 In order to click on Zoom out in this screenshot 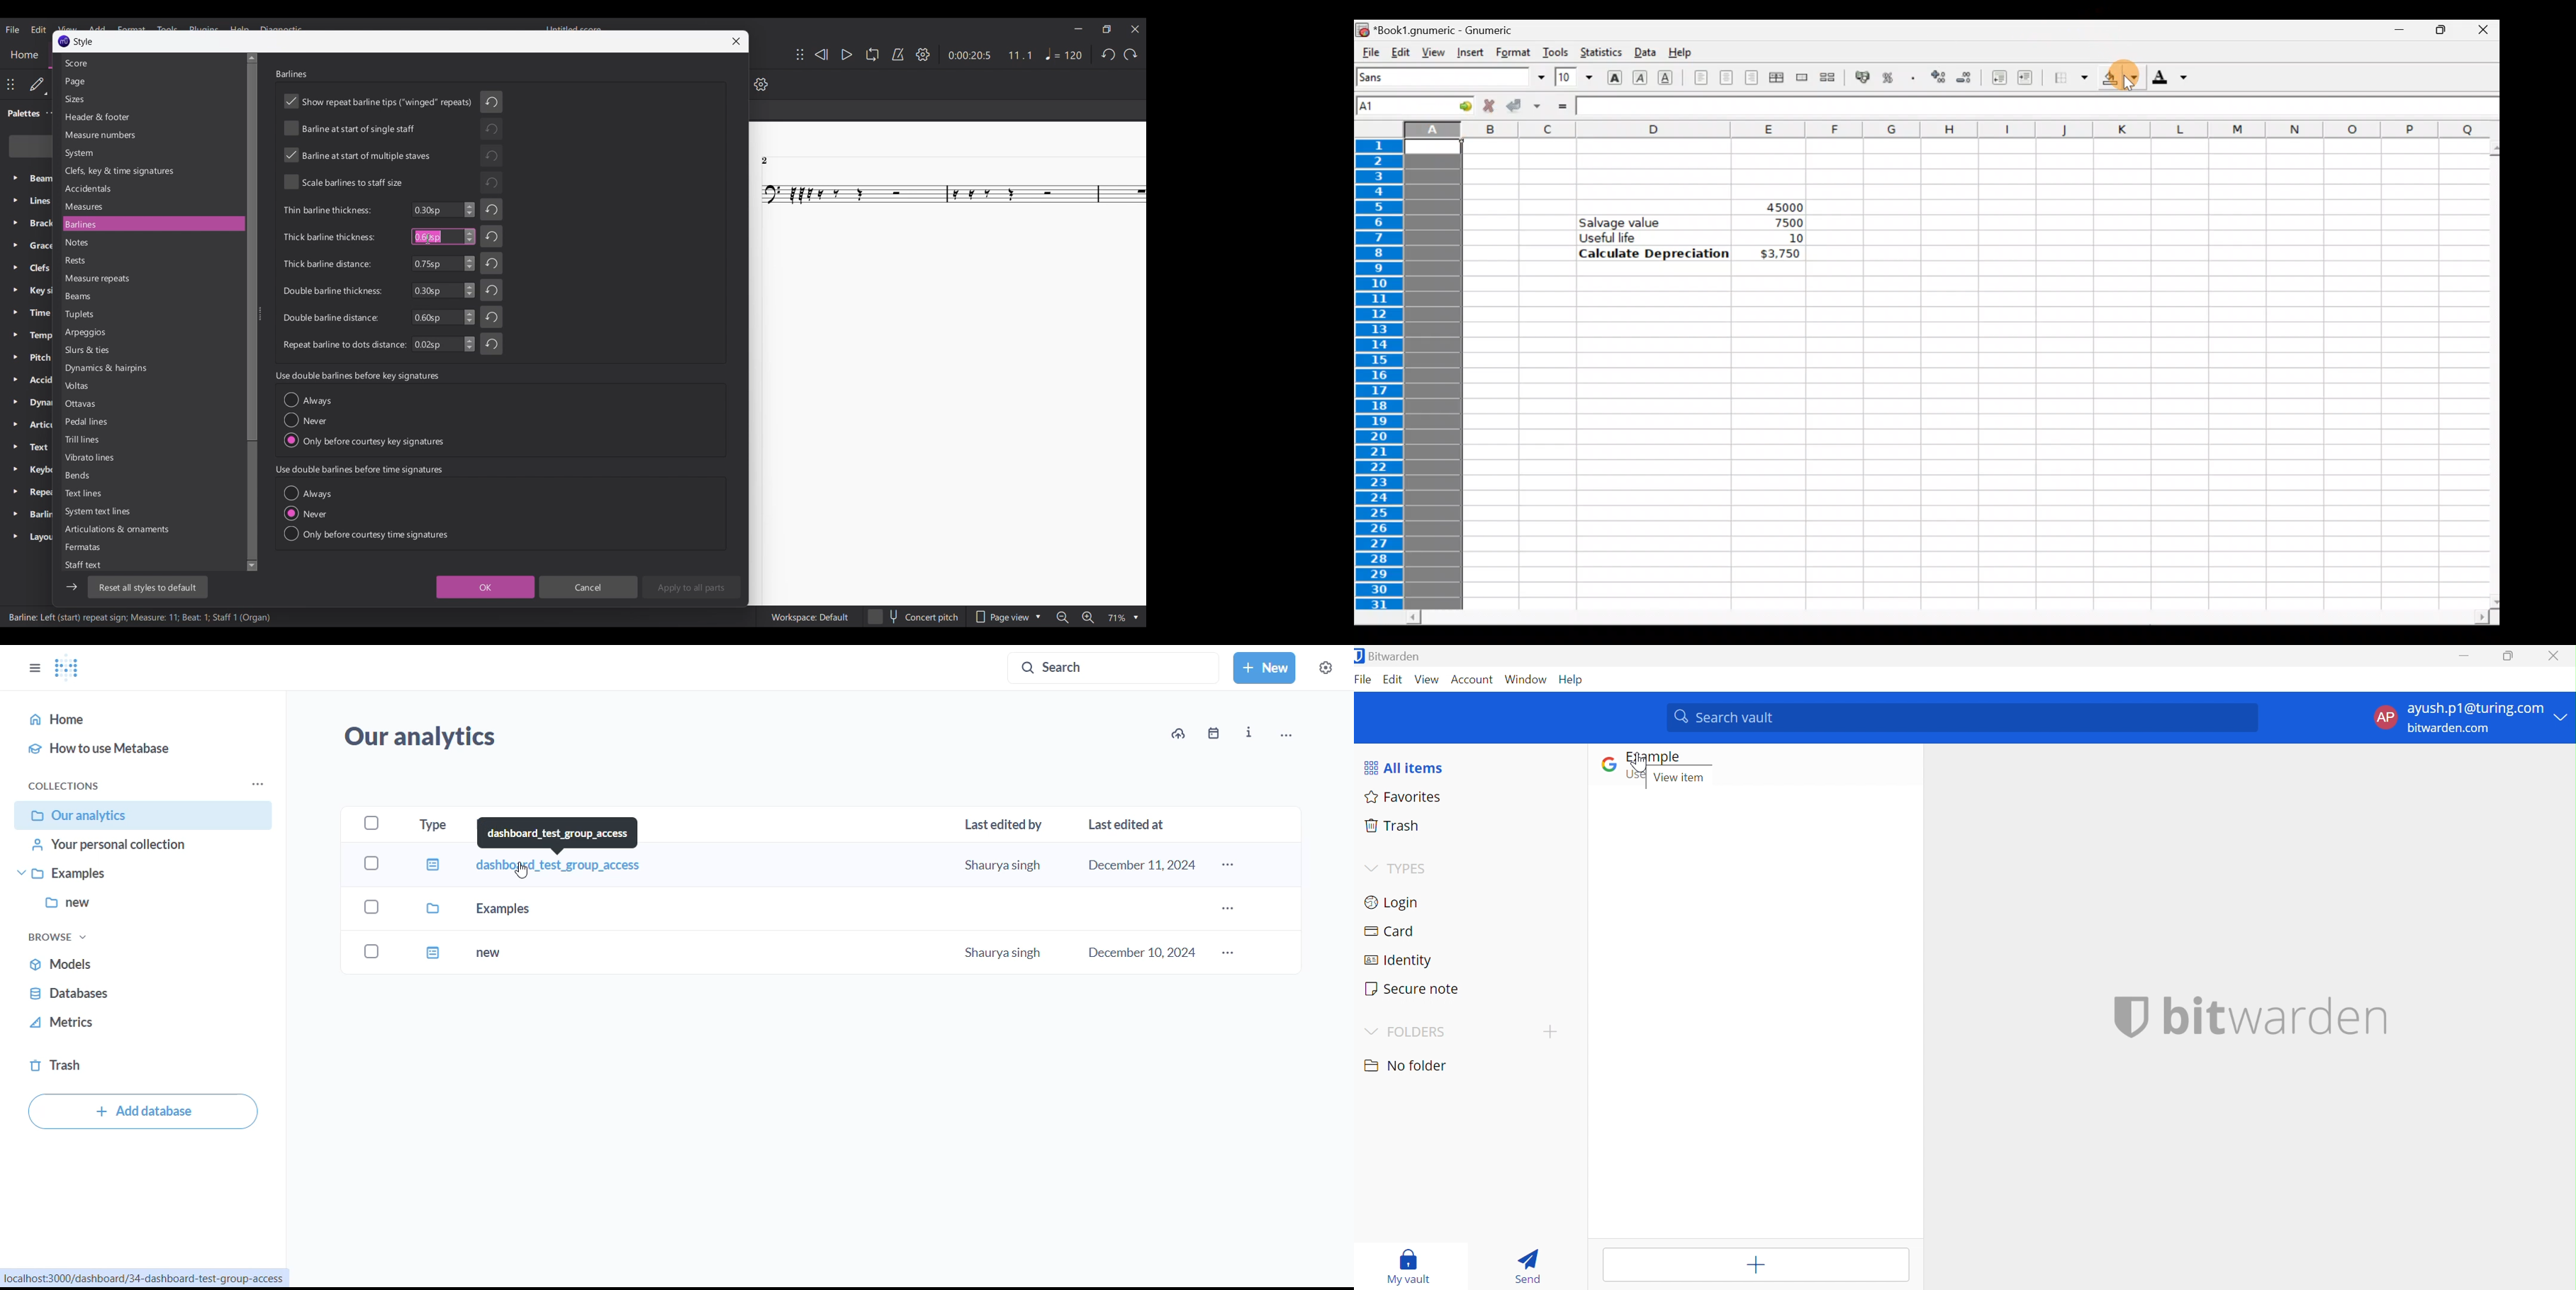, I will do `click(1063, 618)`.